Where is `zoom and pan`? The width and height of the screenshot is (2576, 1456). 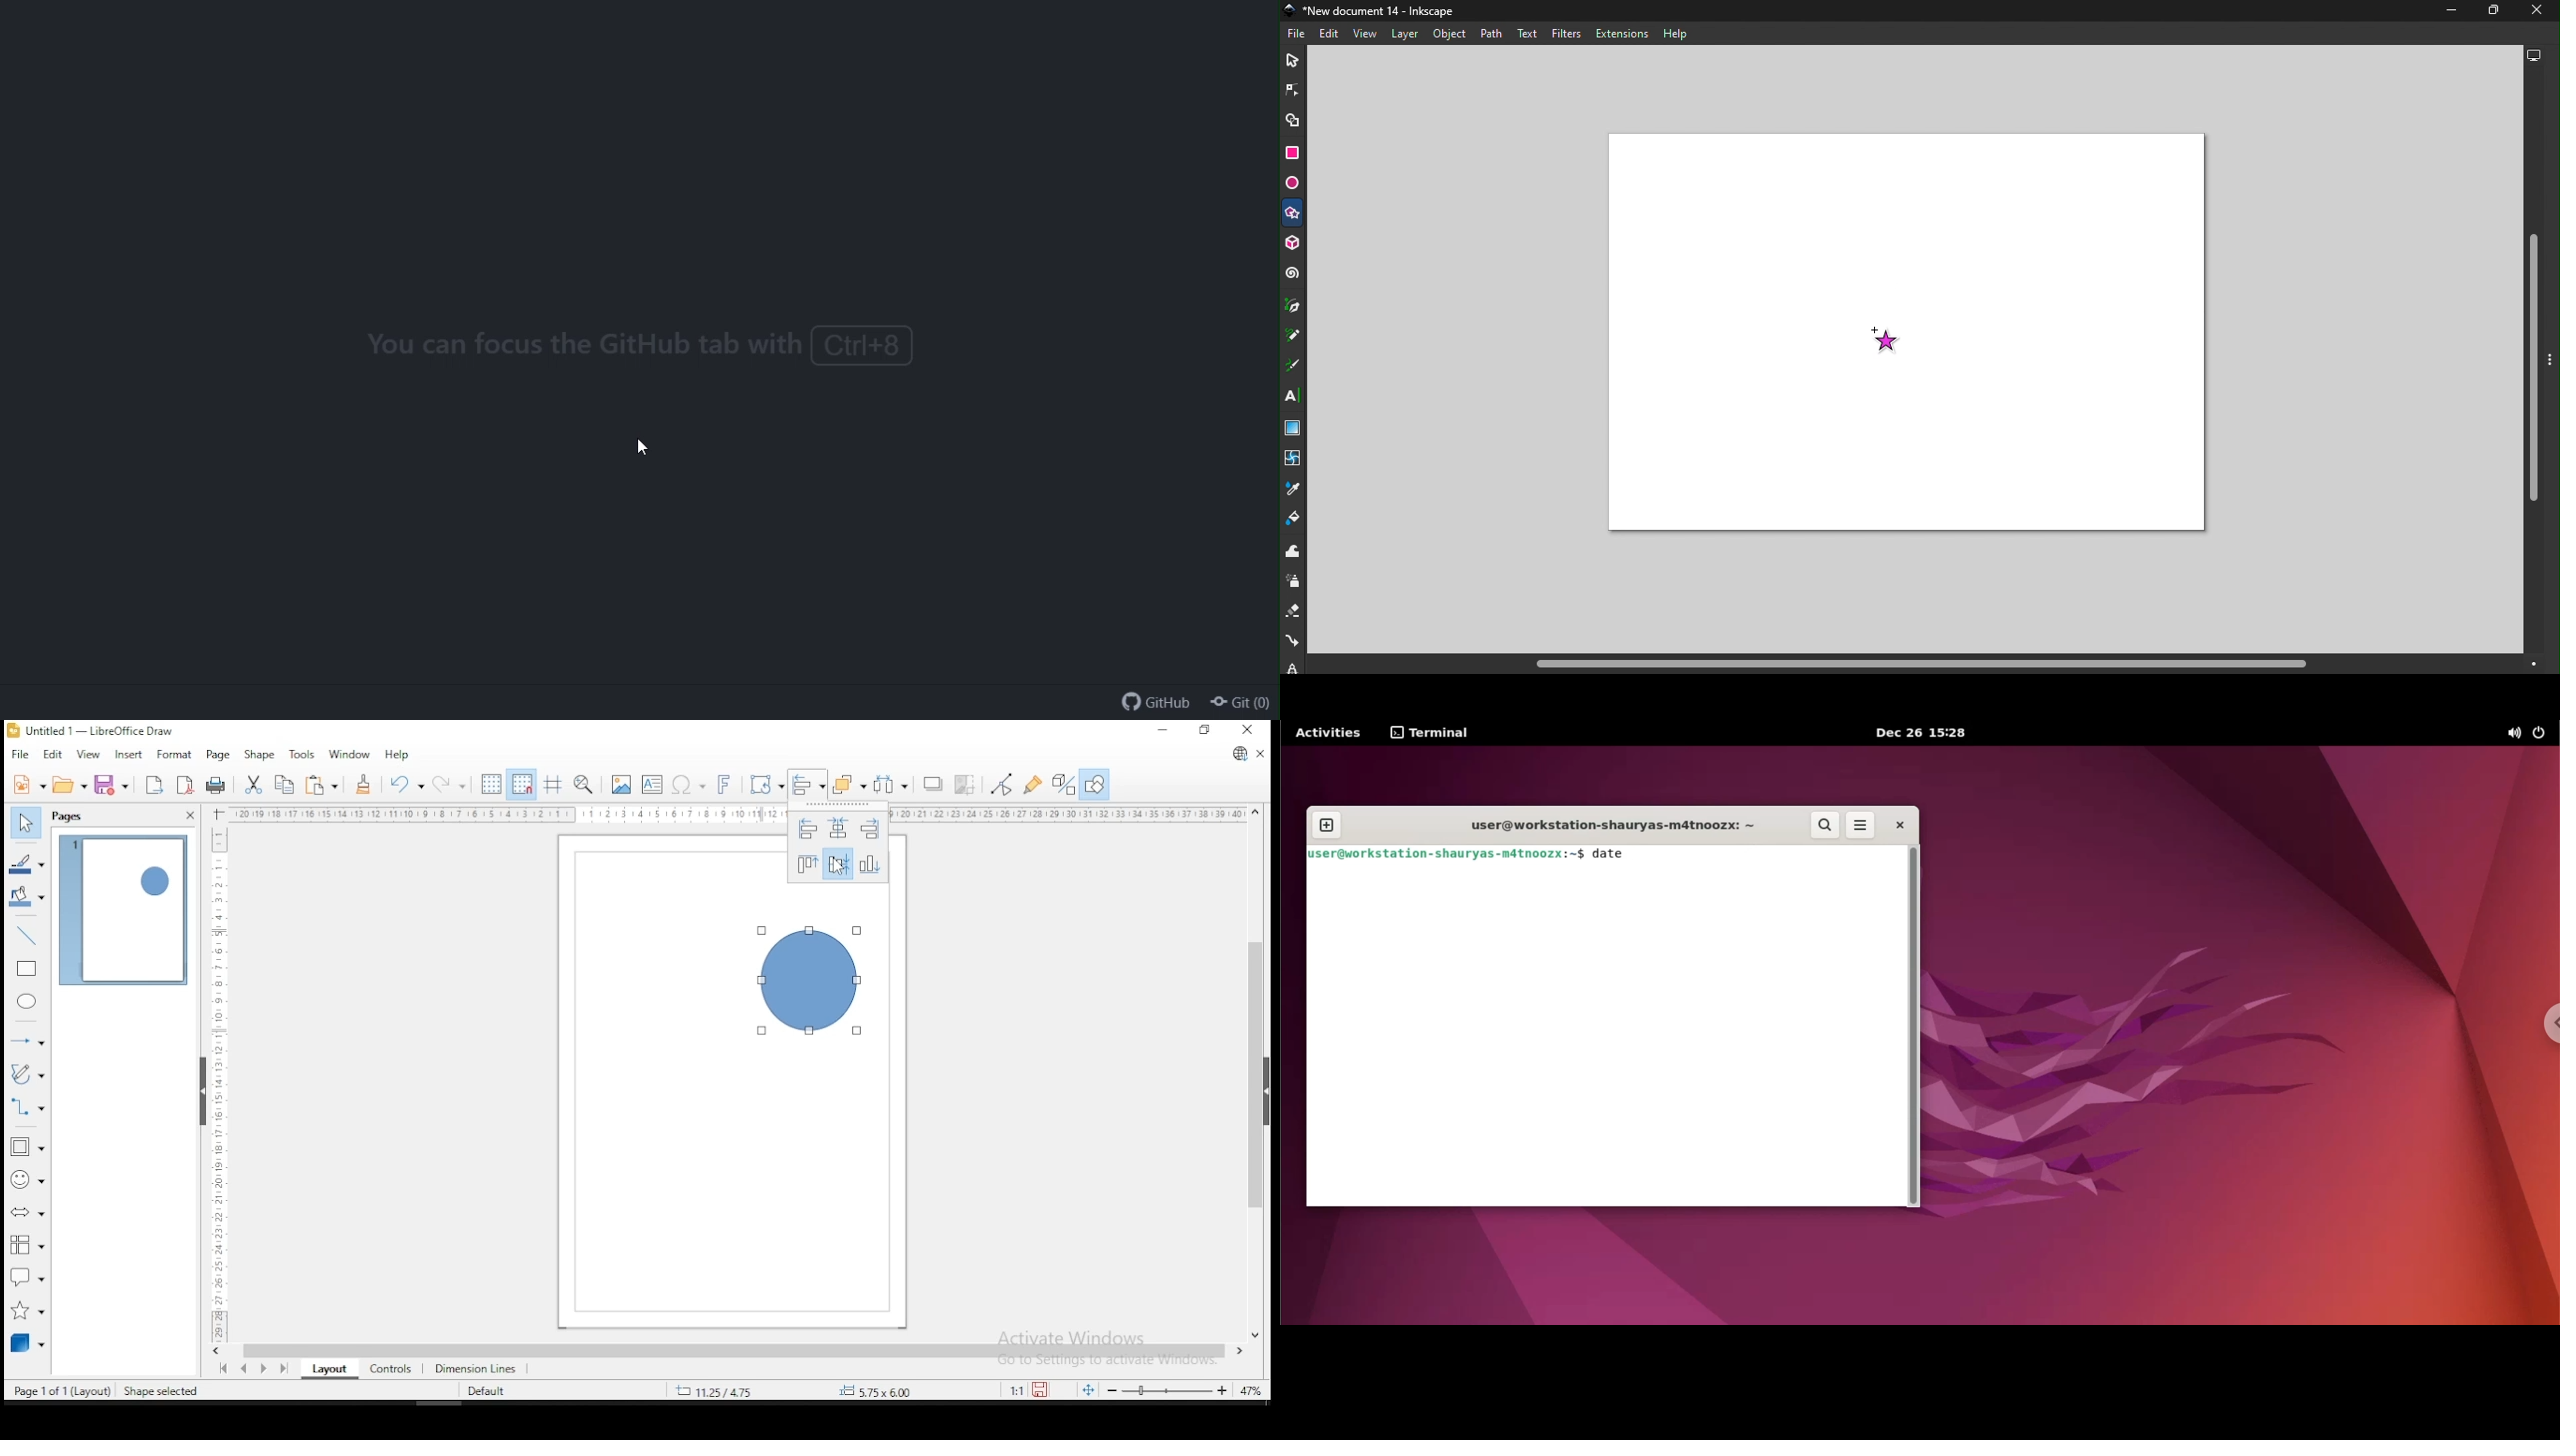
zoom and pan is located at coordinates (584, 784).